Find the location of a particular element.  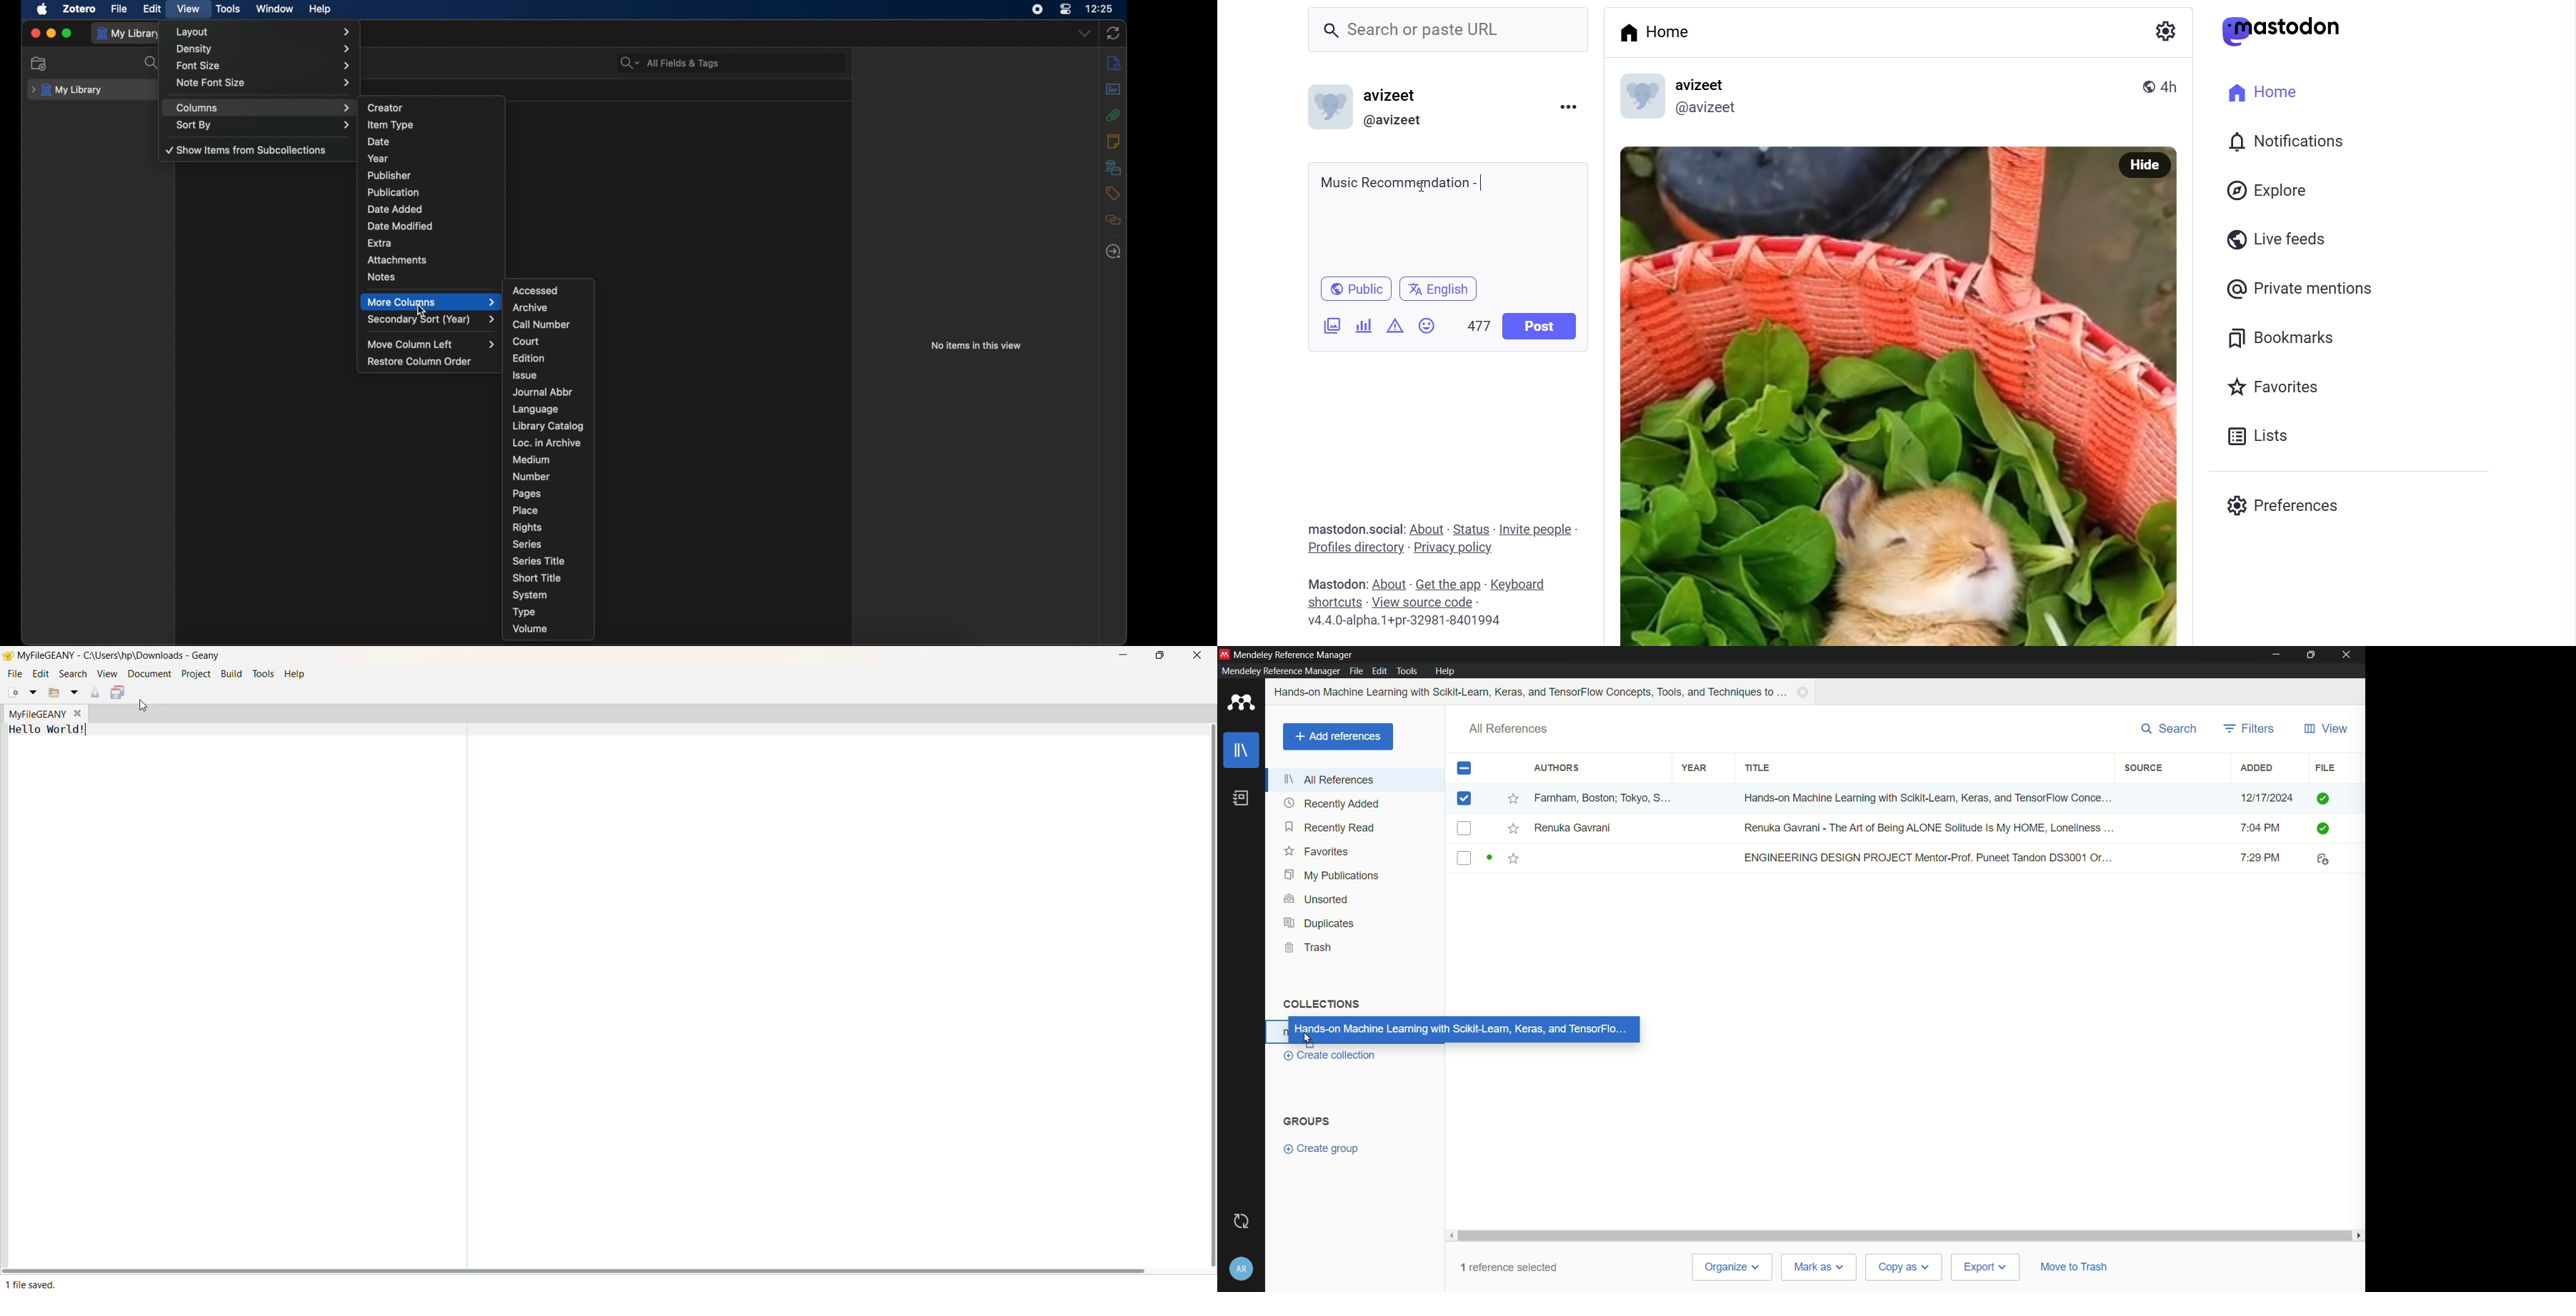

export is located at coordinates (1984, 1268).